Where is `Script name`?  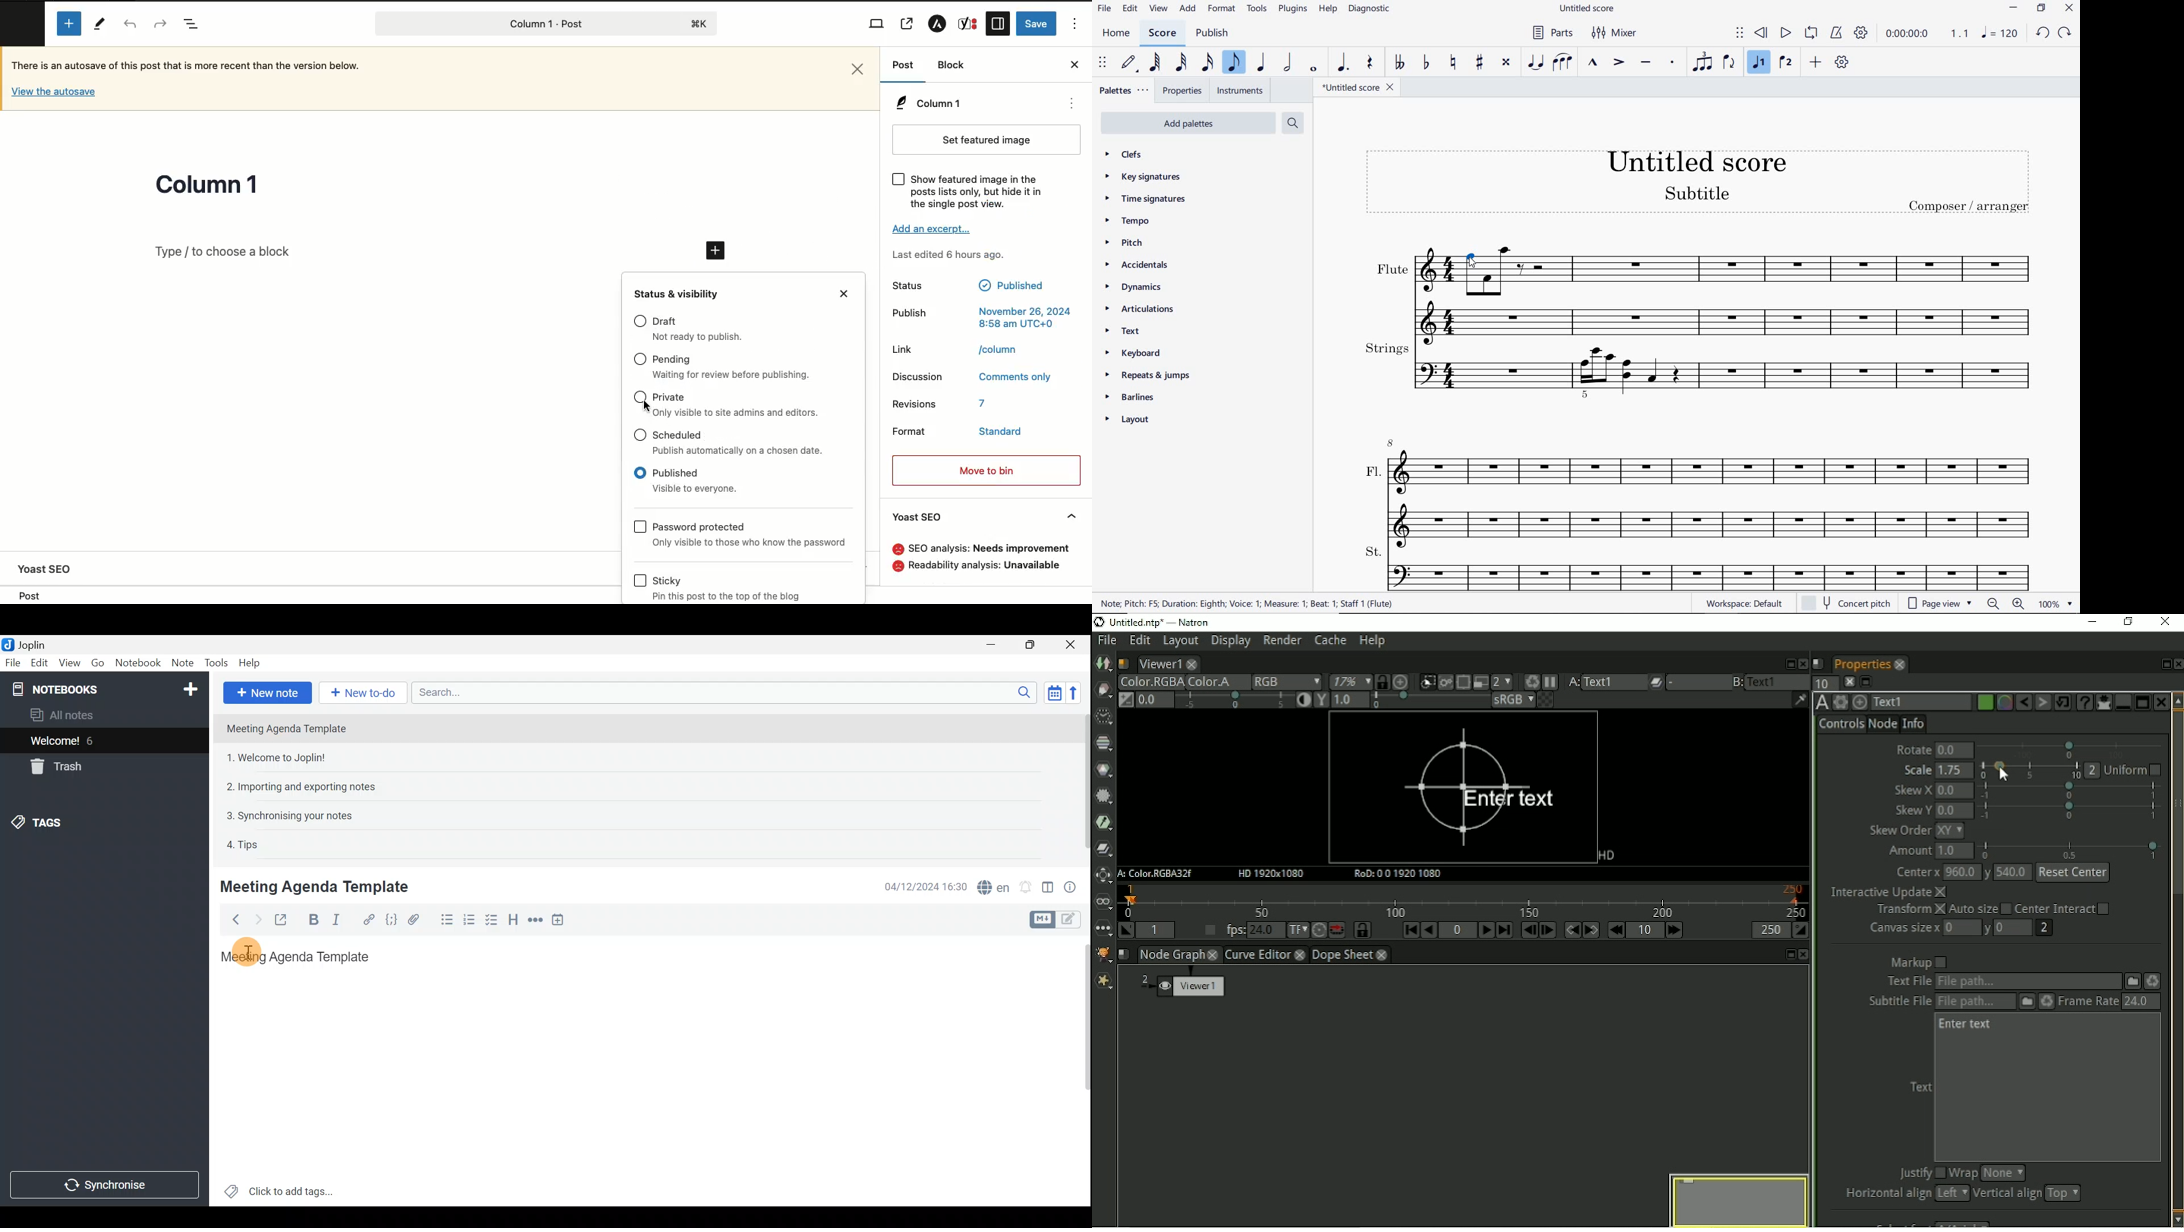 Script name is located at coordinates (1123, 664).